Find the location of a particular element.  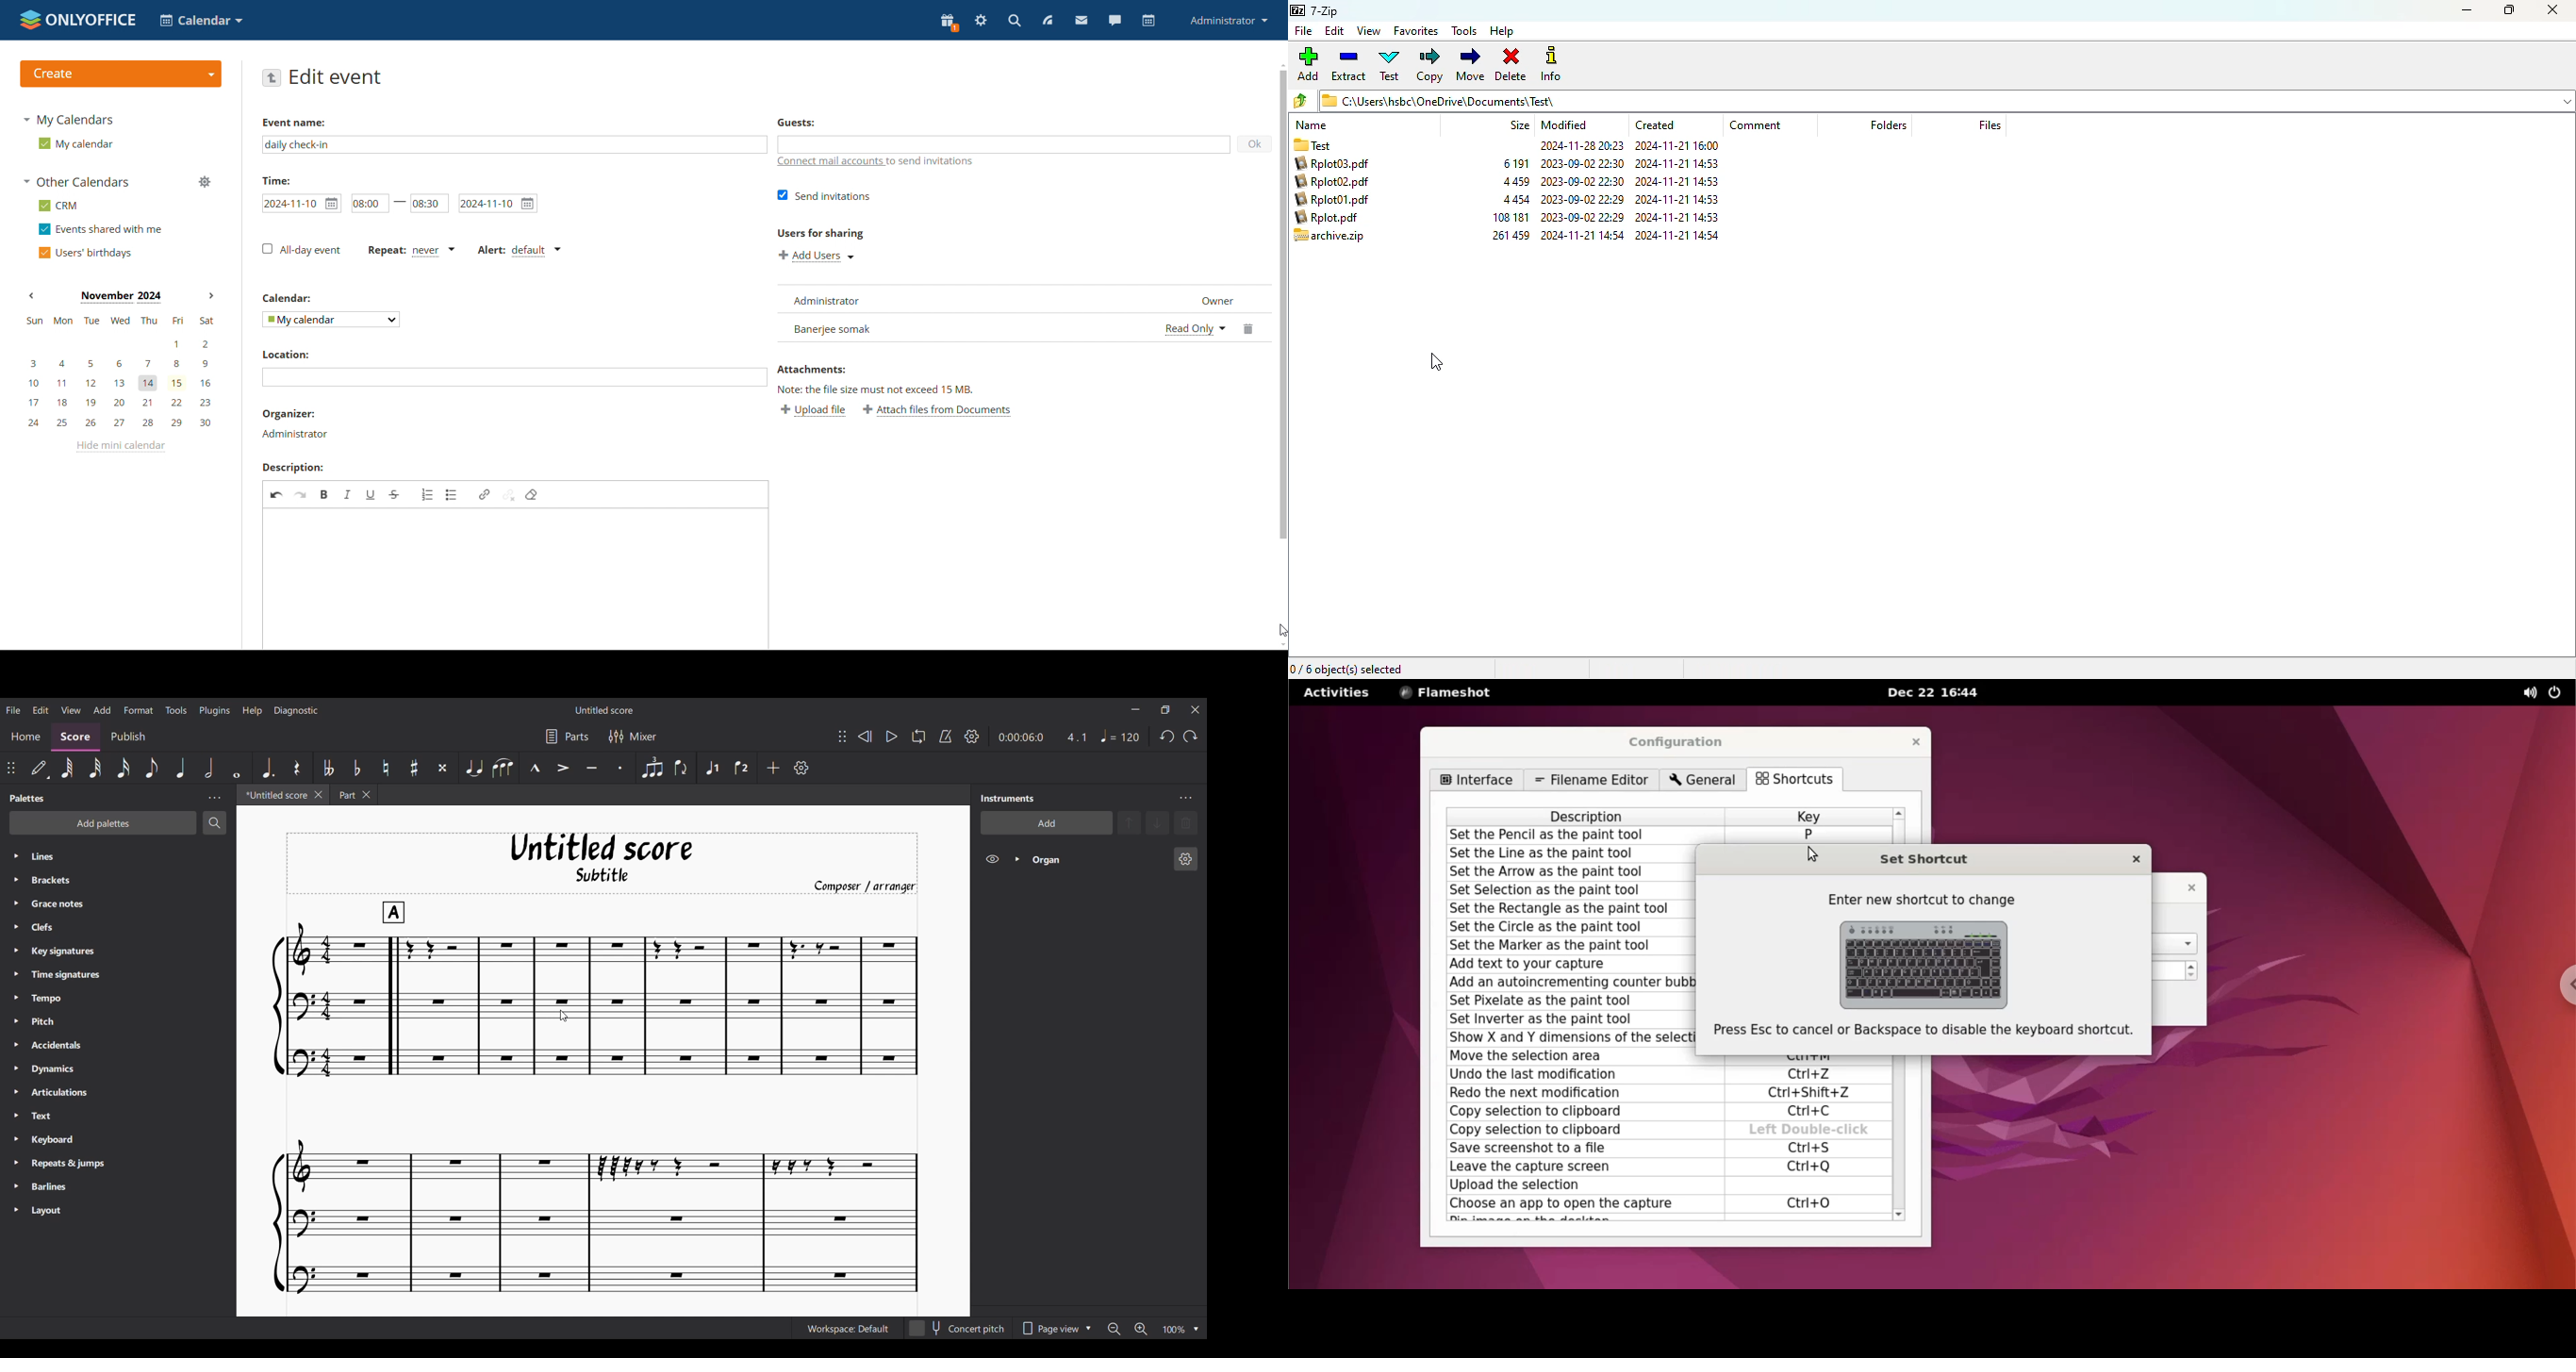

favorites is located at coordinates (1416, 31).